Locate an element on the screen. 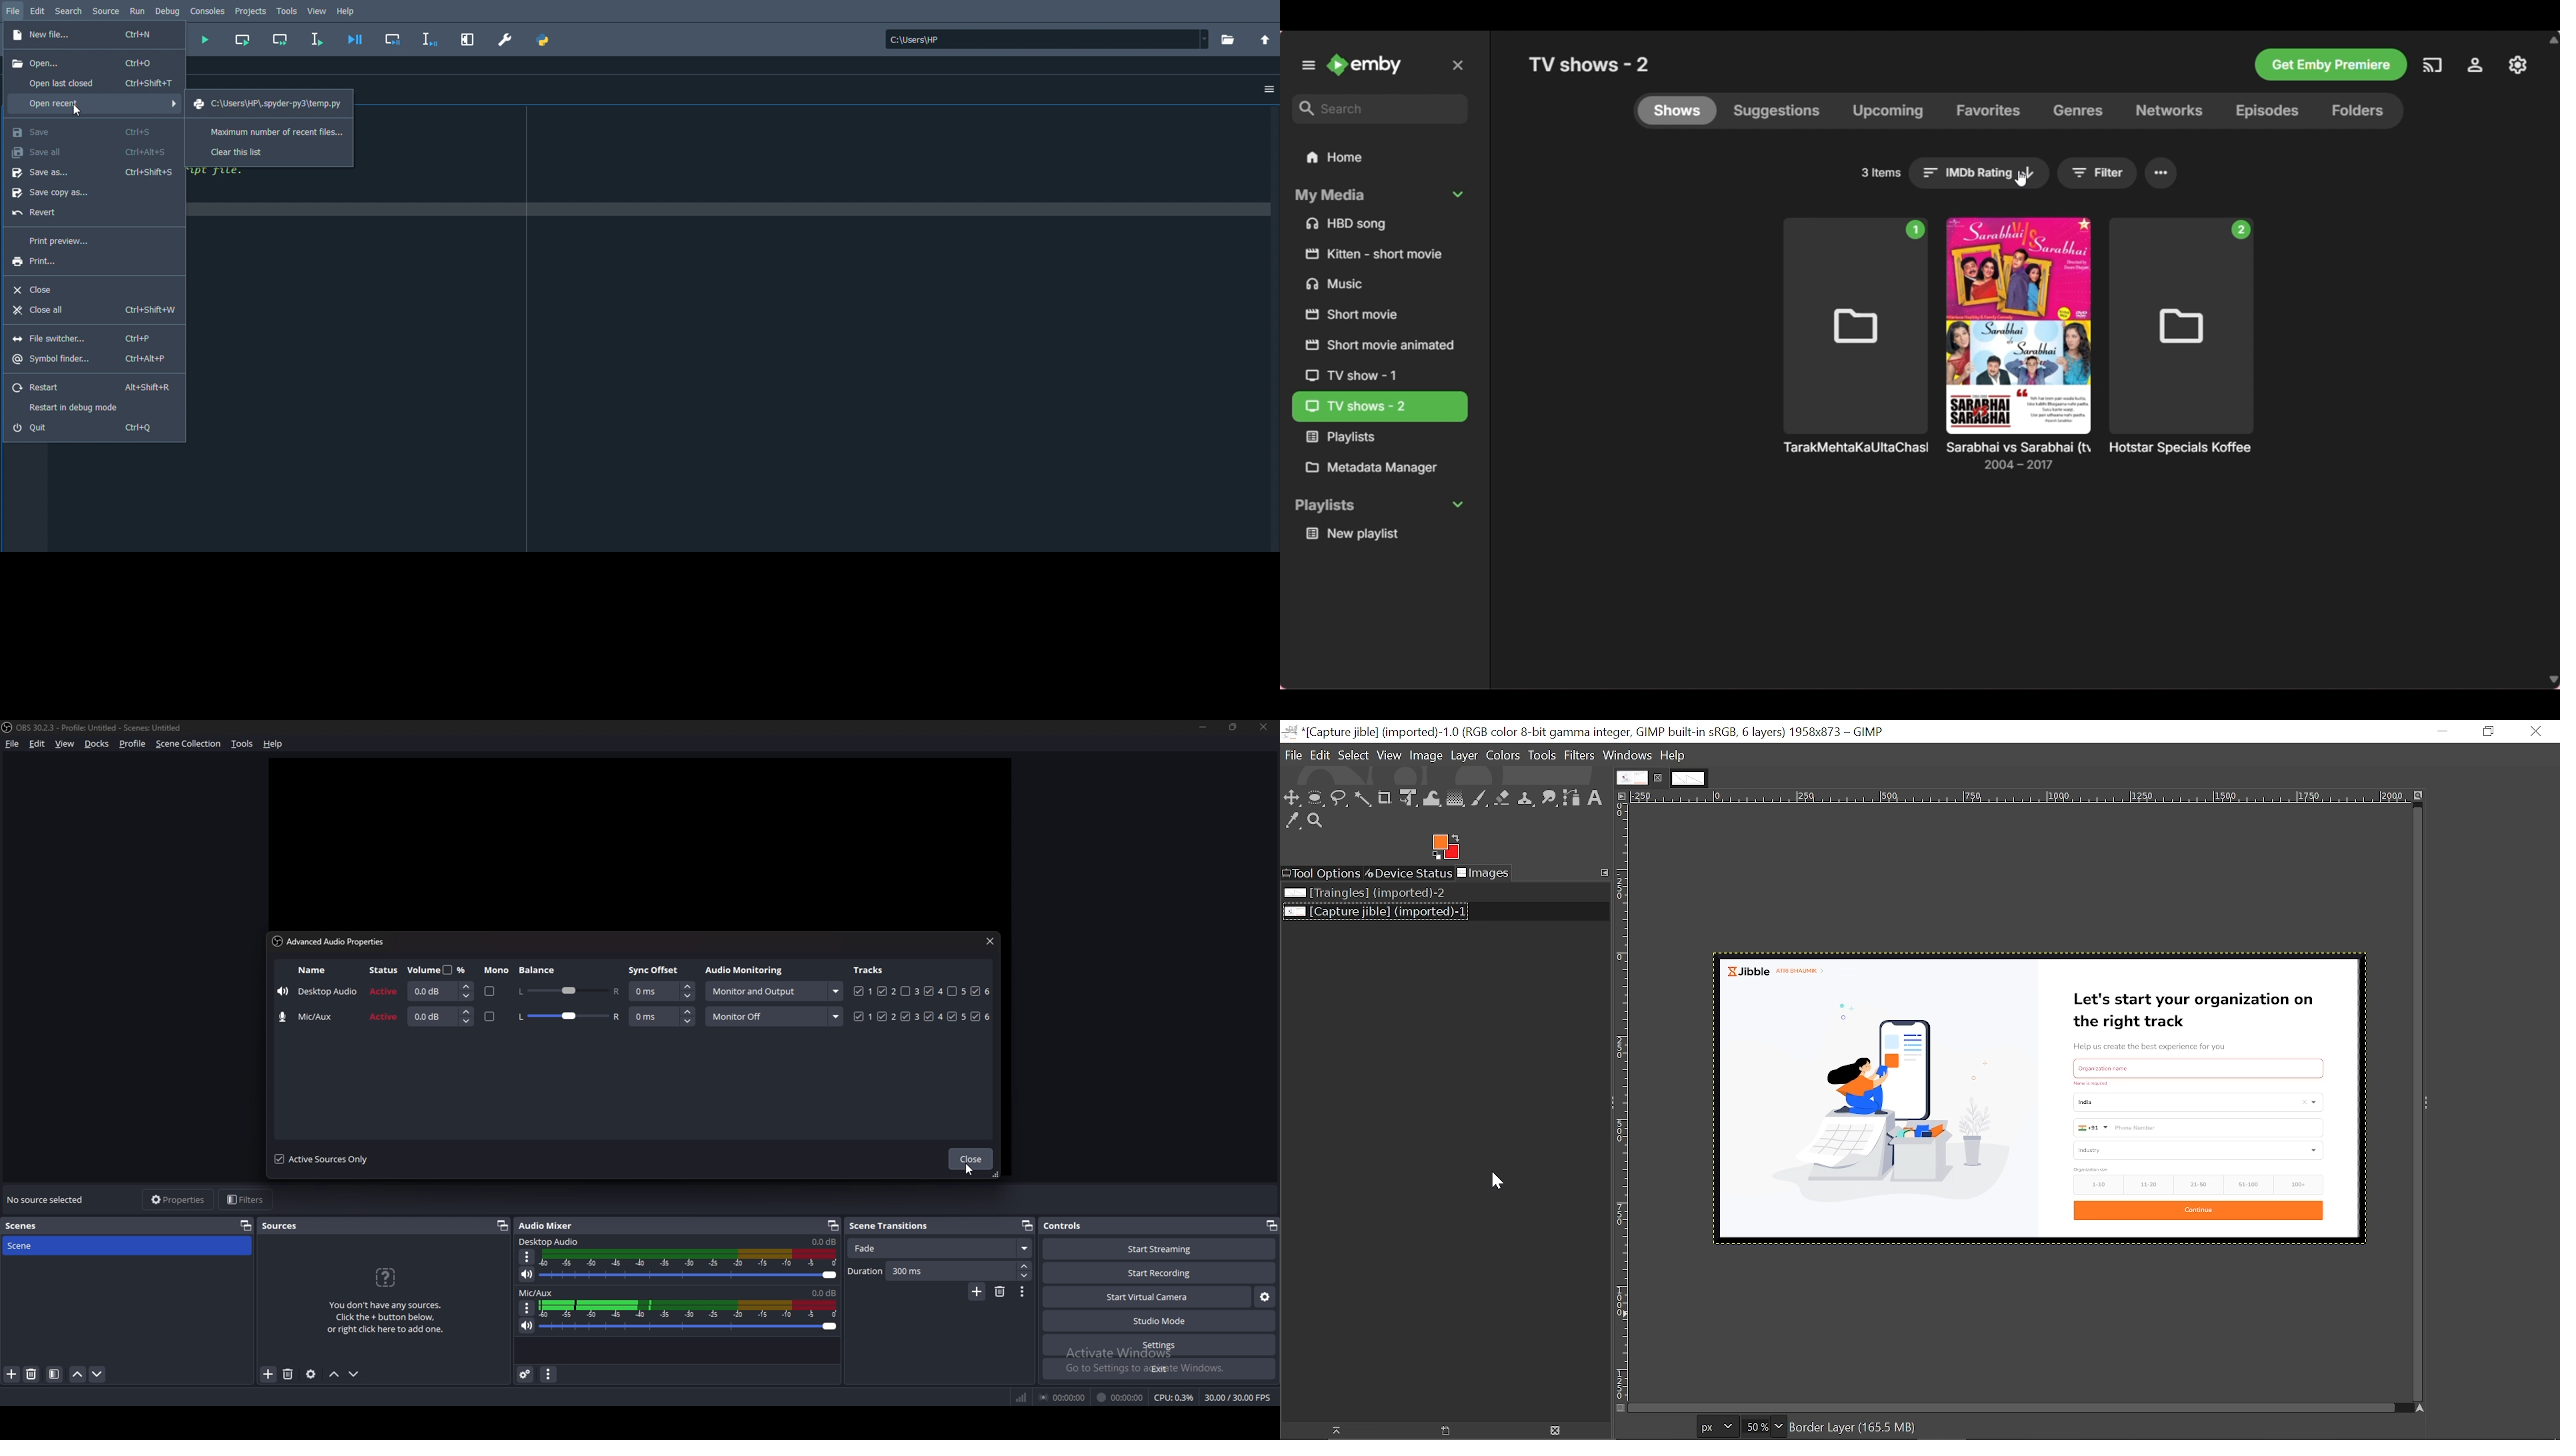 The width and height of the screenshot is (2576, 1456). Run is located at coordinates (139, 10).